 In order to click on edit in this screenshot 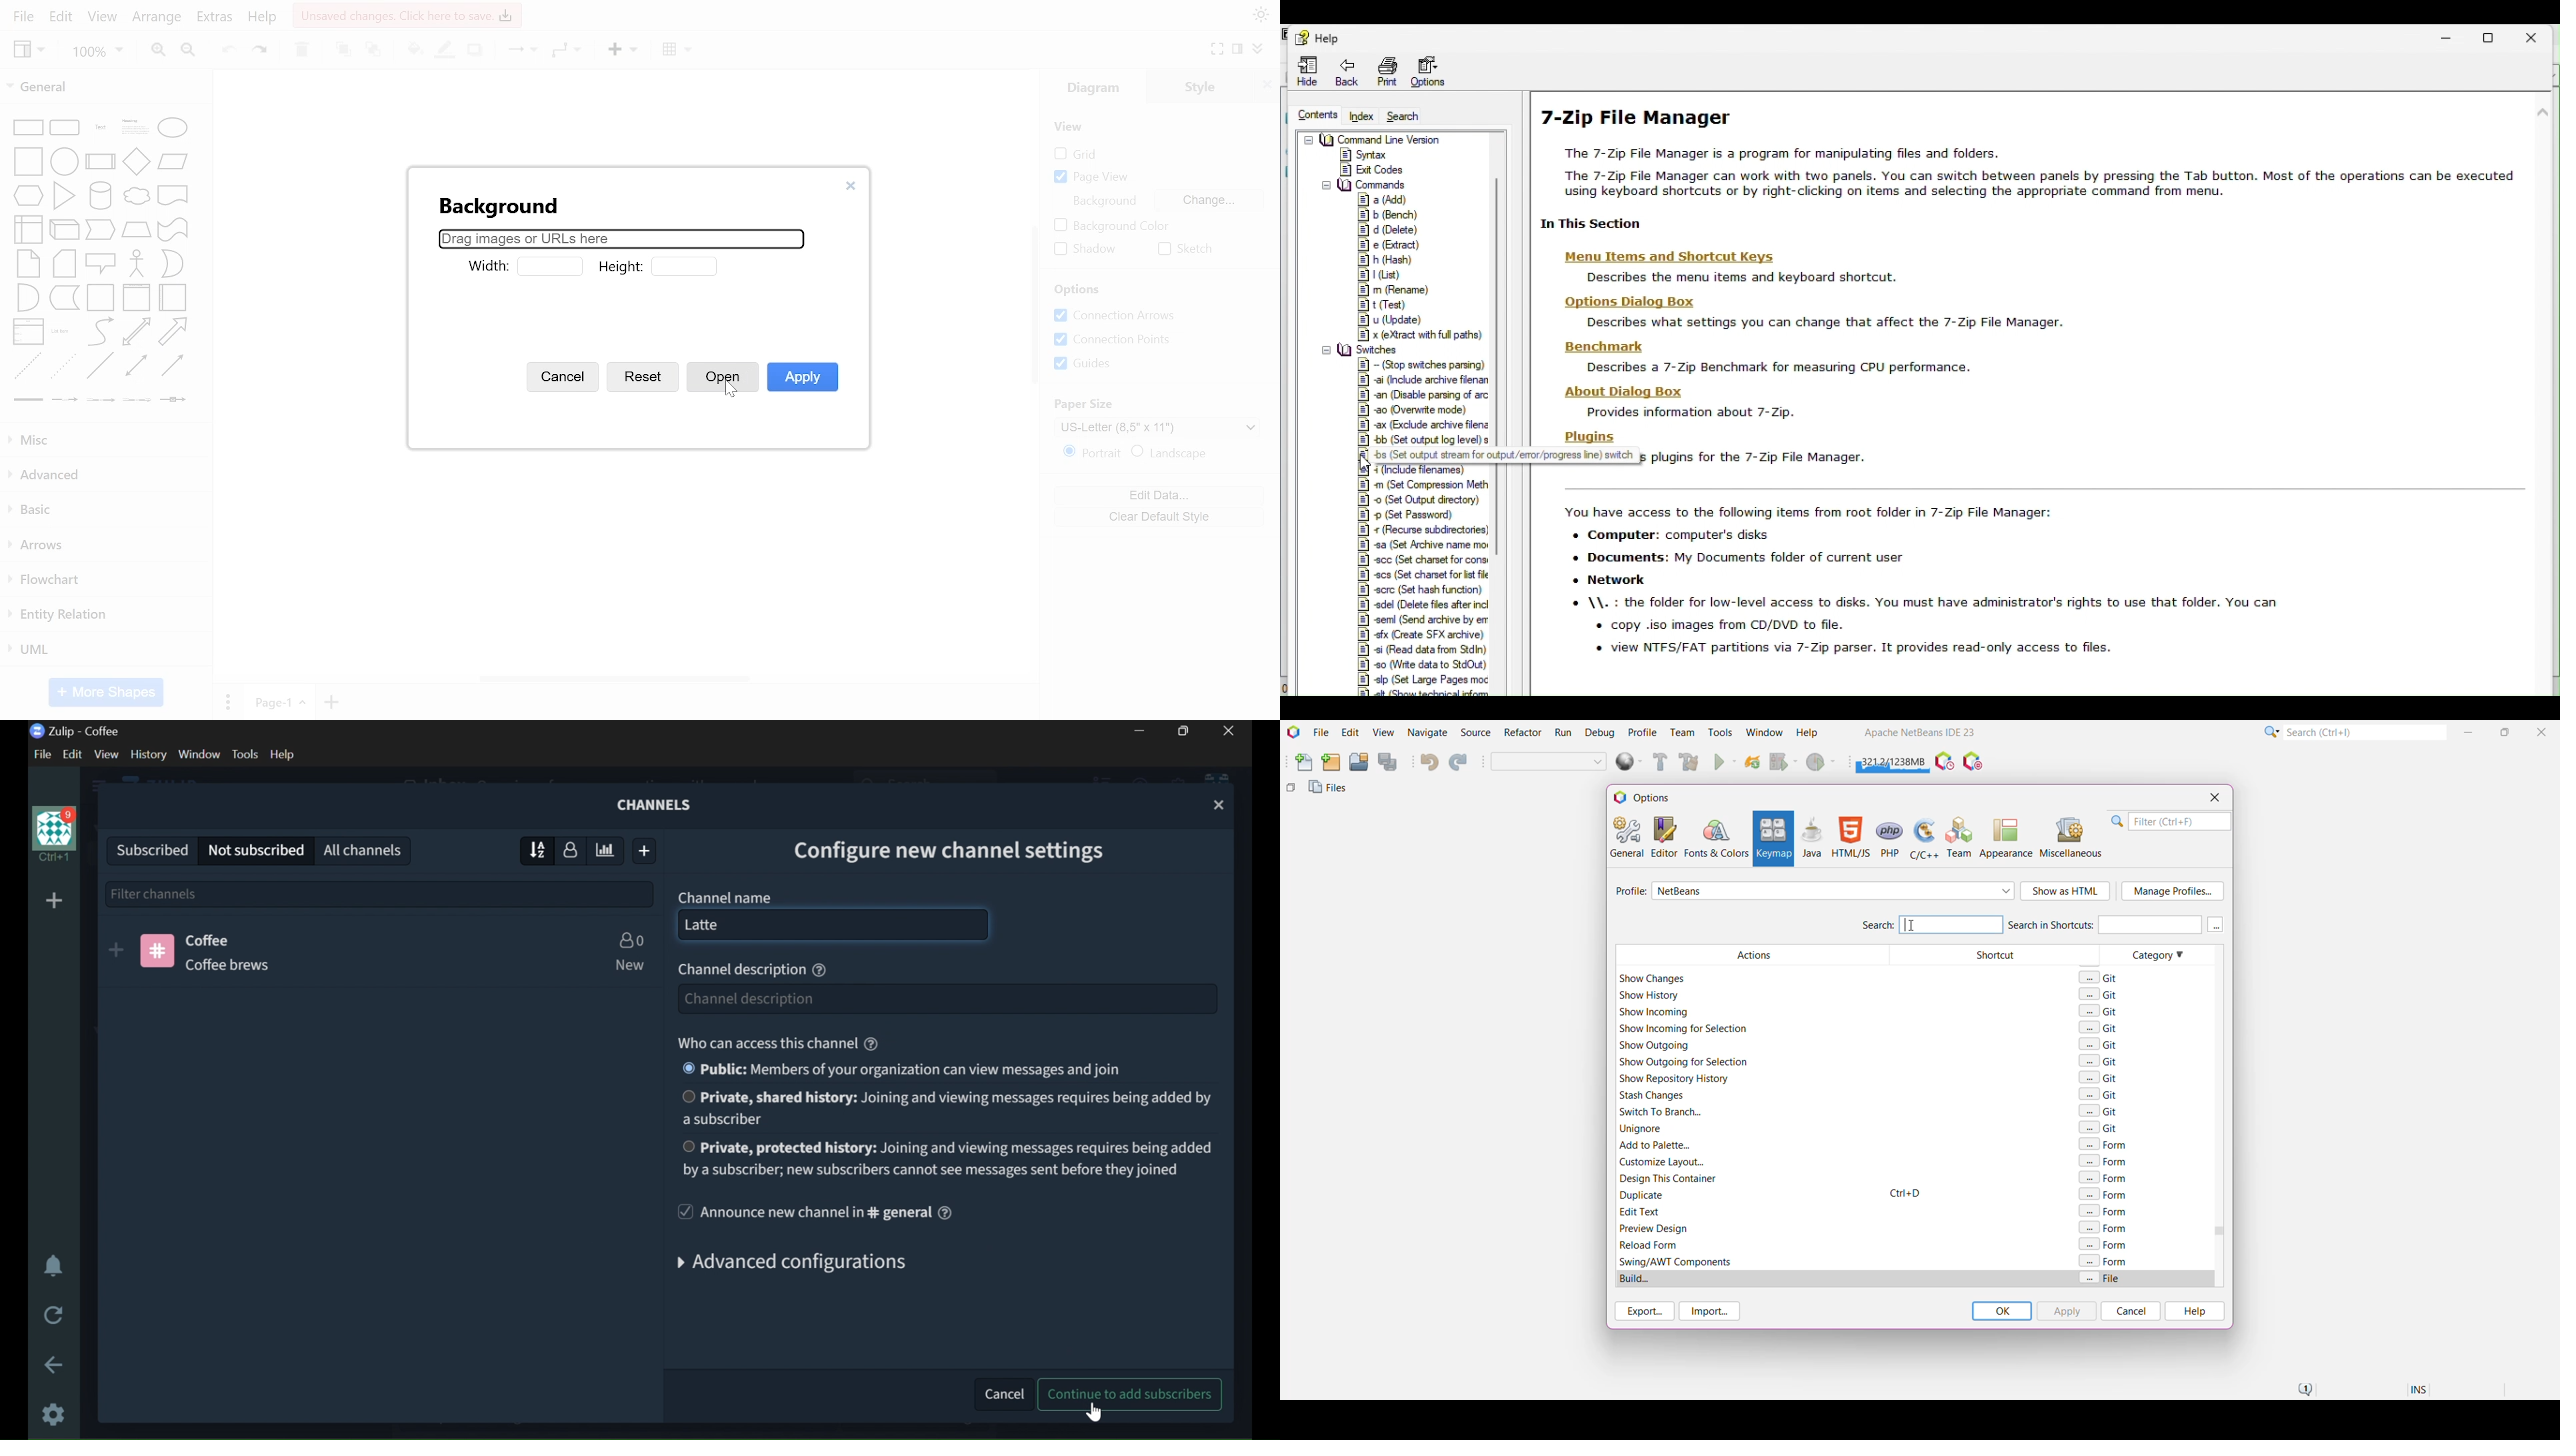, I will do `click(63, 16)`.